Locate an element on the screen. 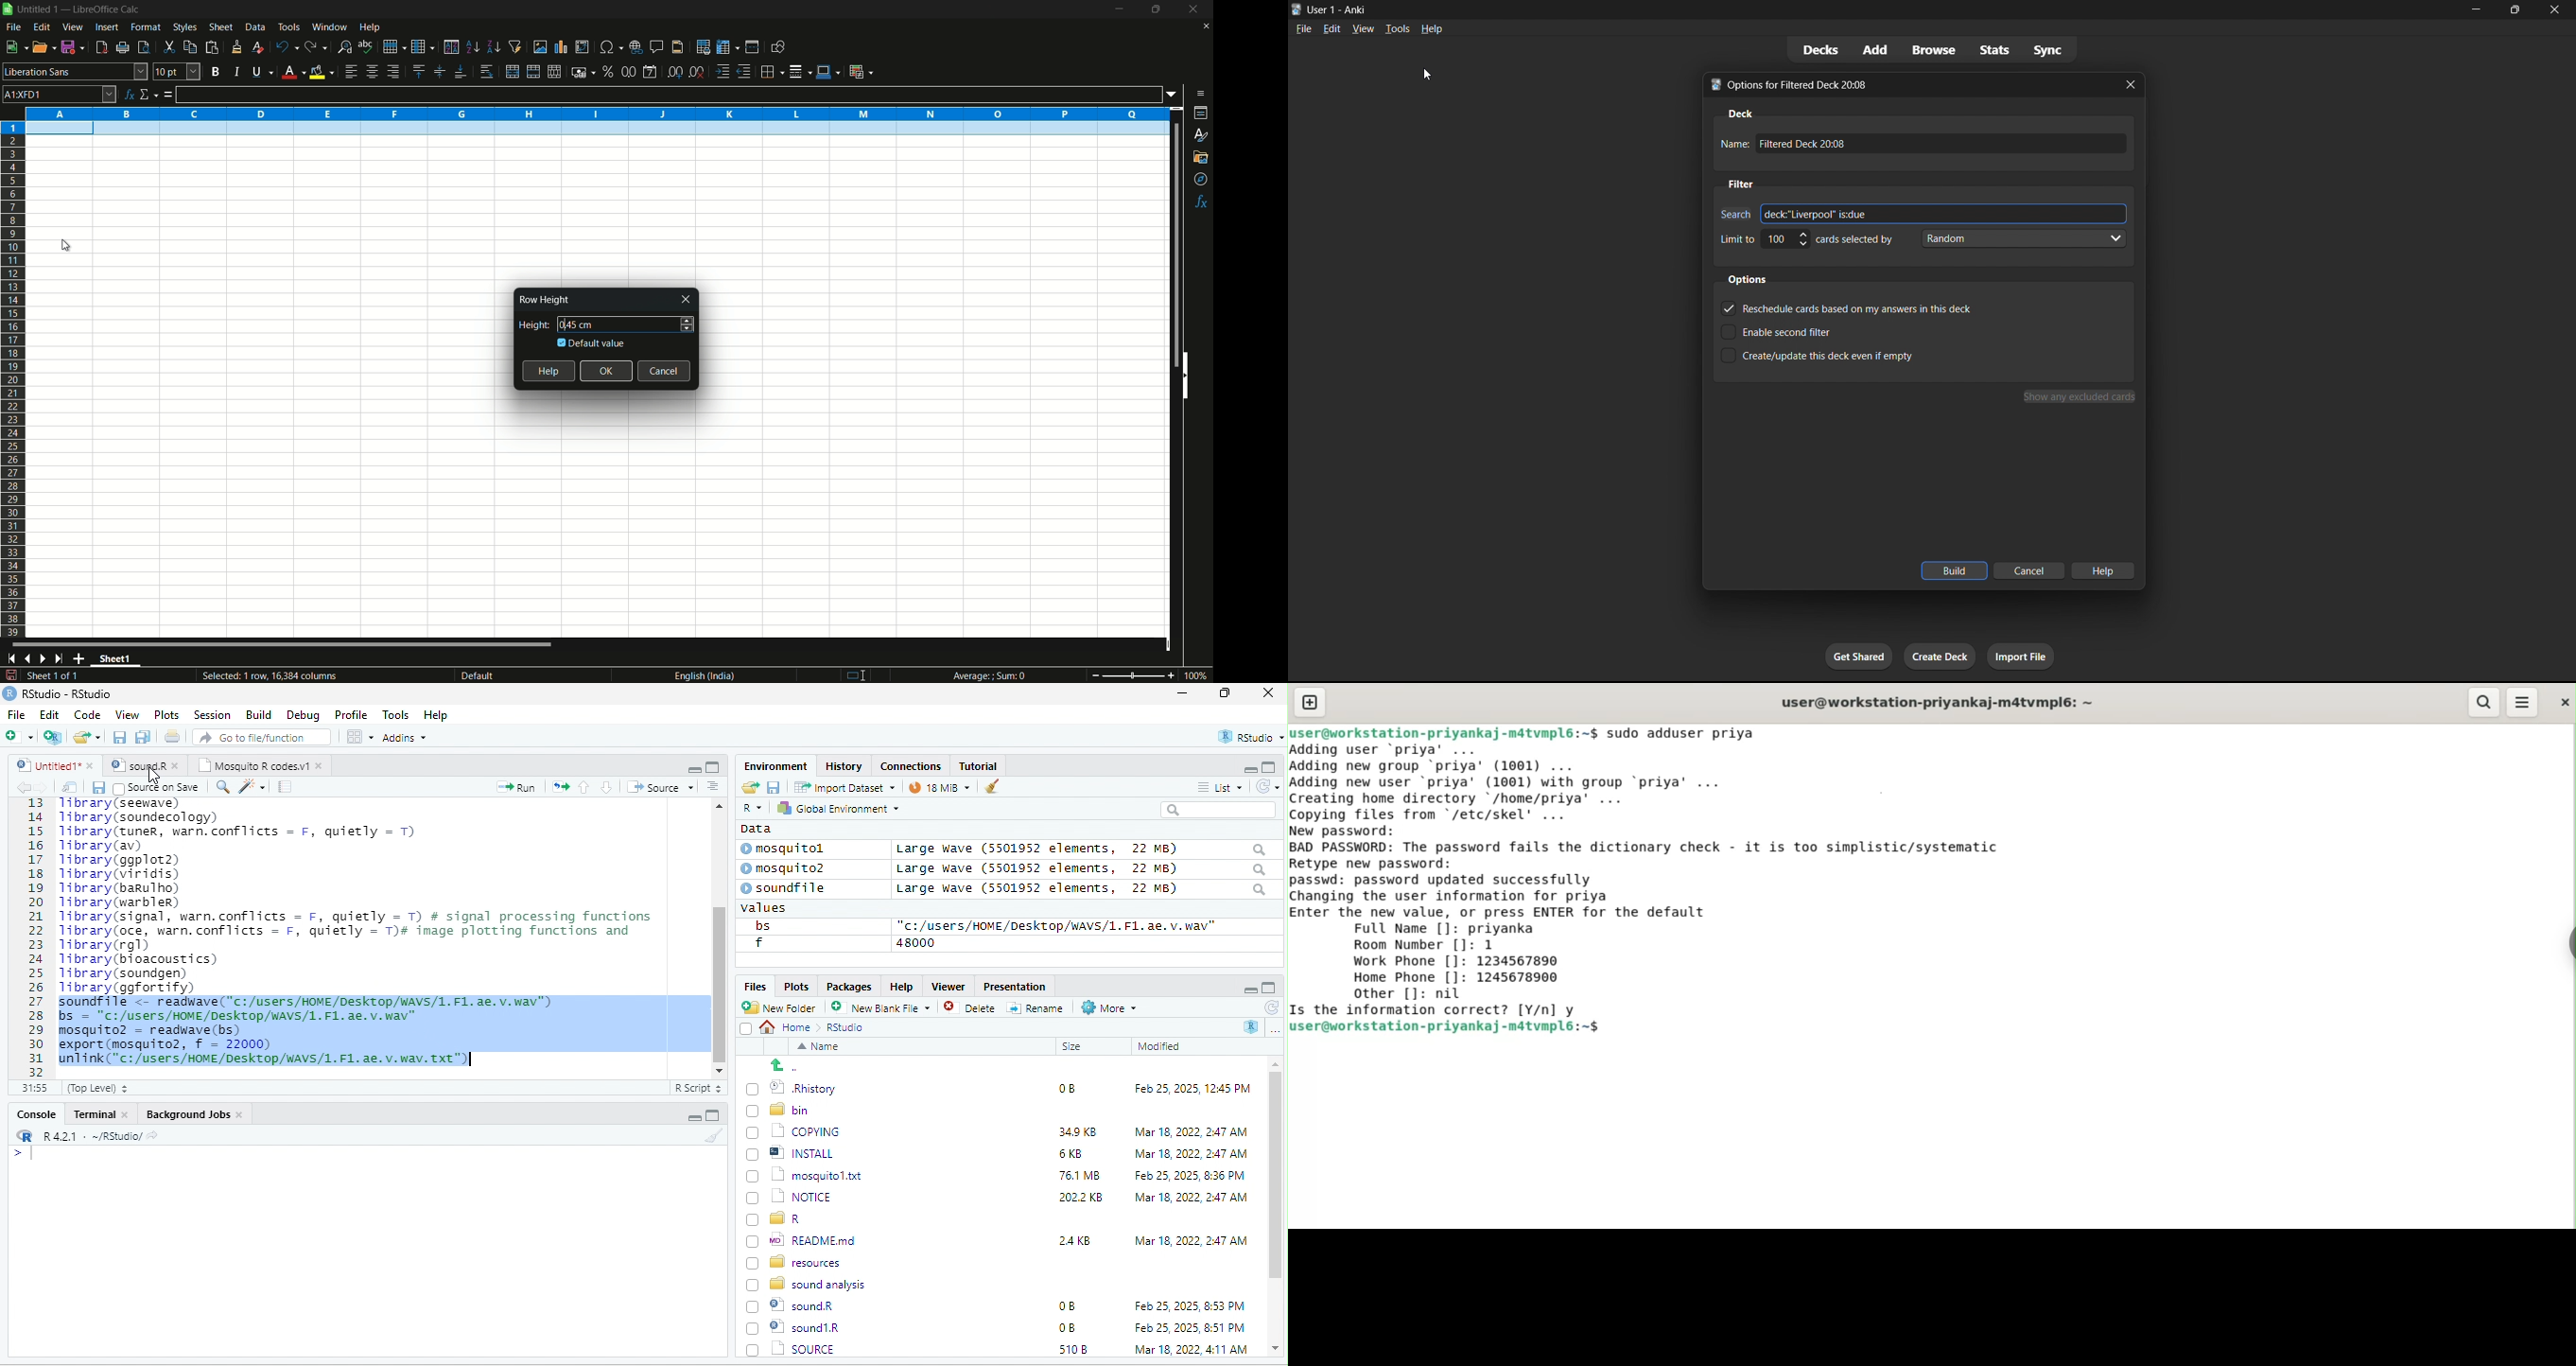 The height and width of the screenshot is (1372, 2576). Uninstall.exe is located at coordinates (803, 1348).